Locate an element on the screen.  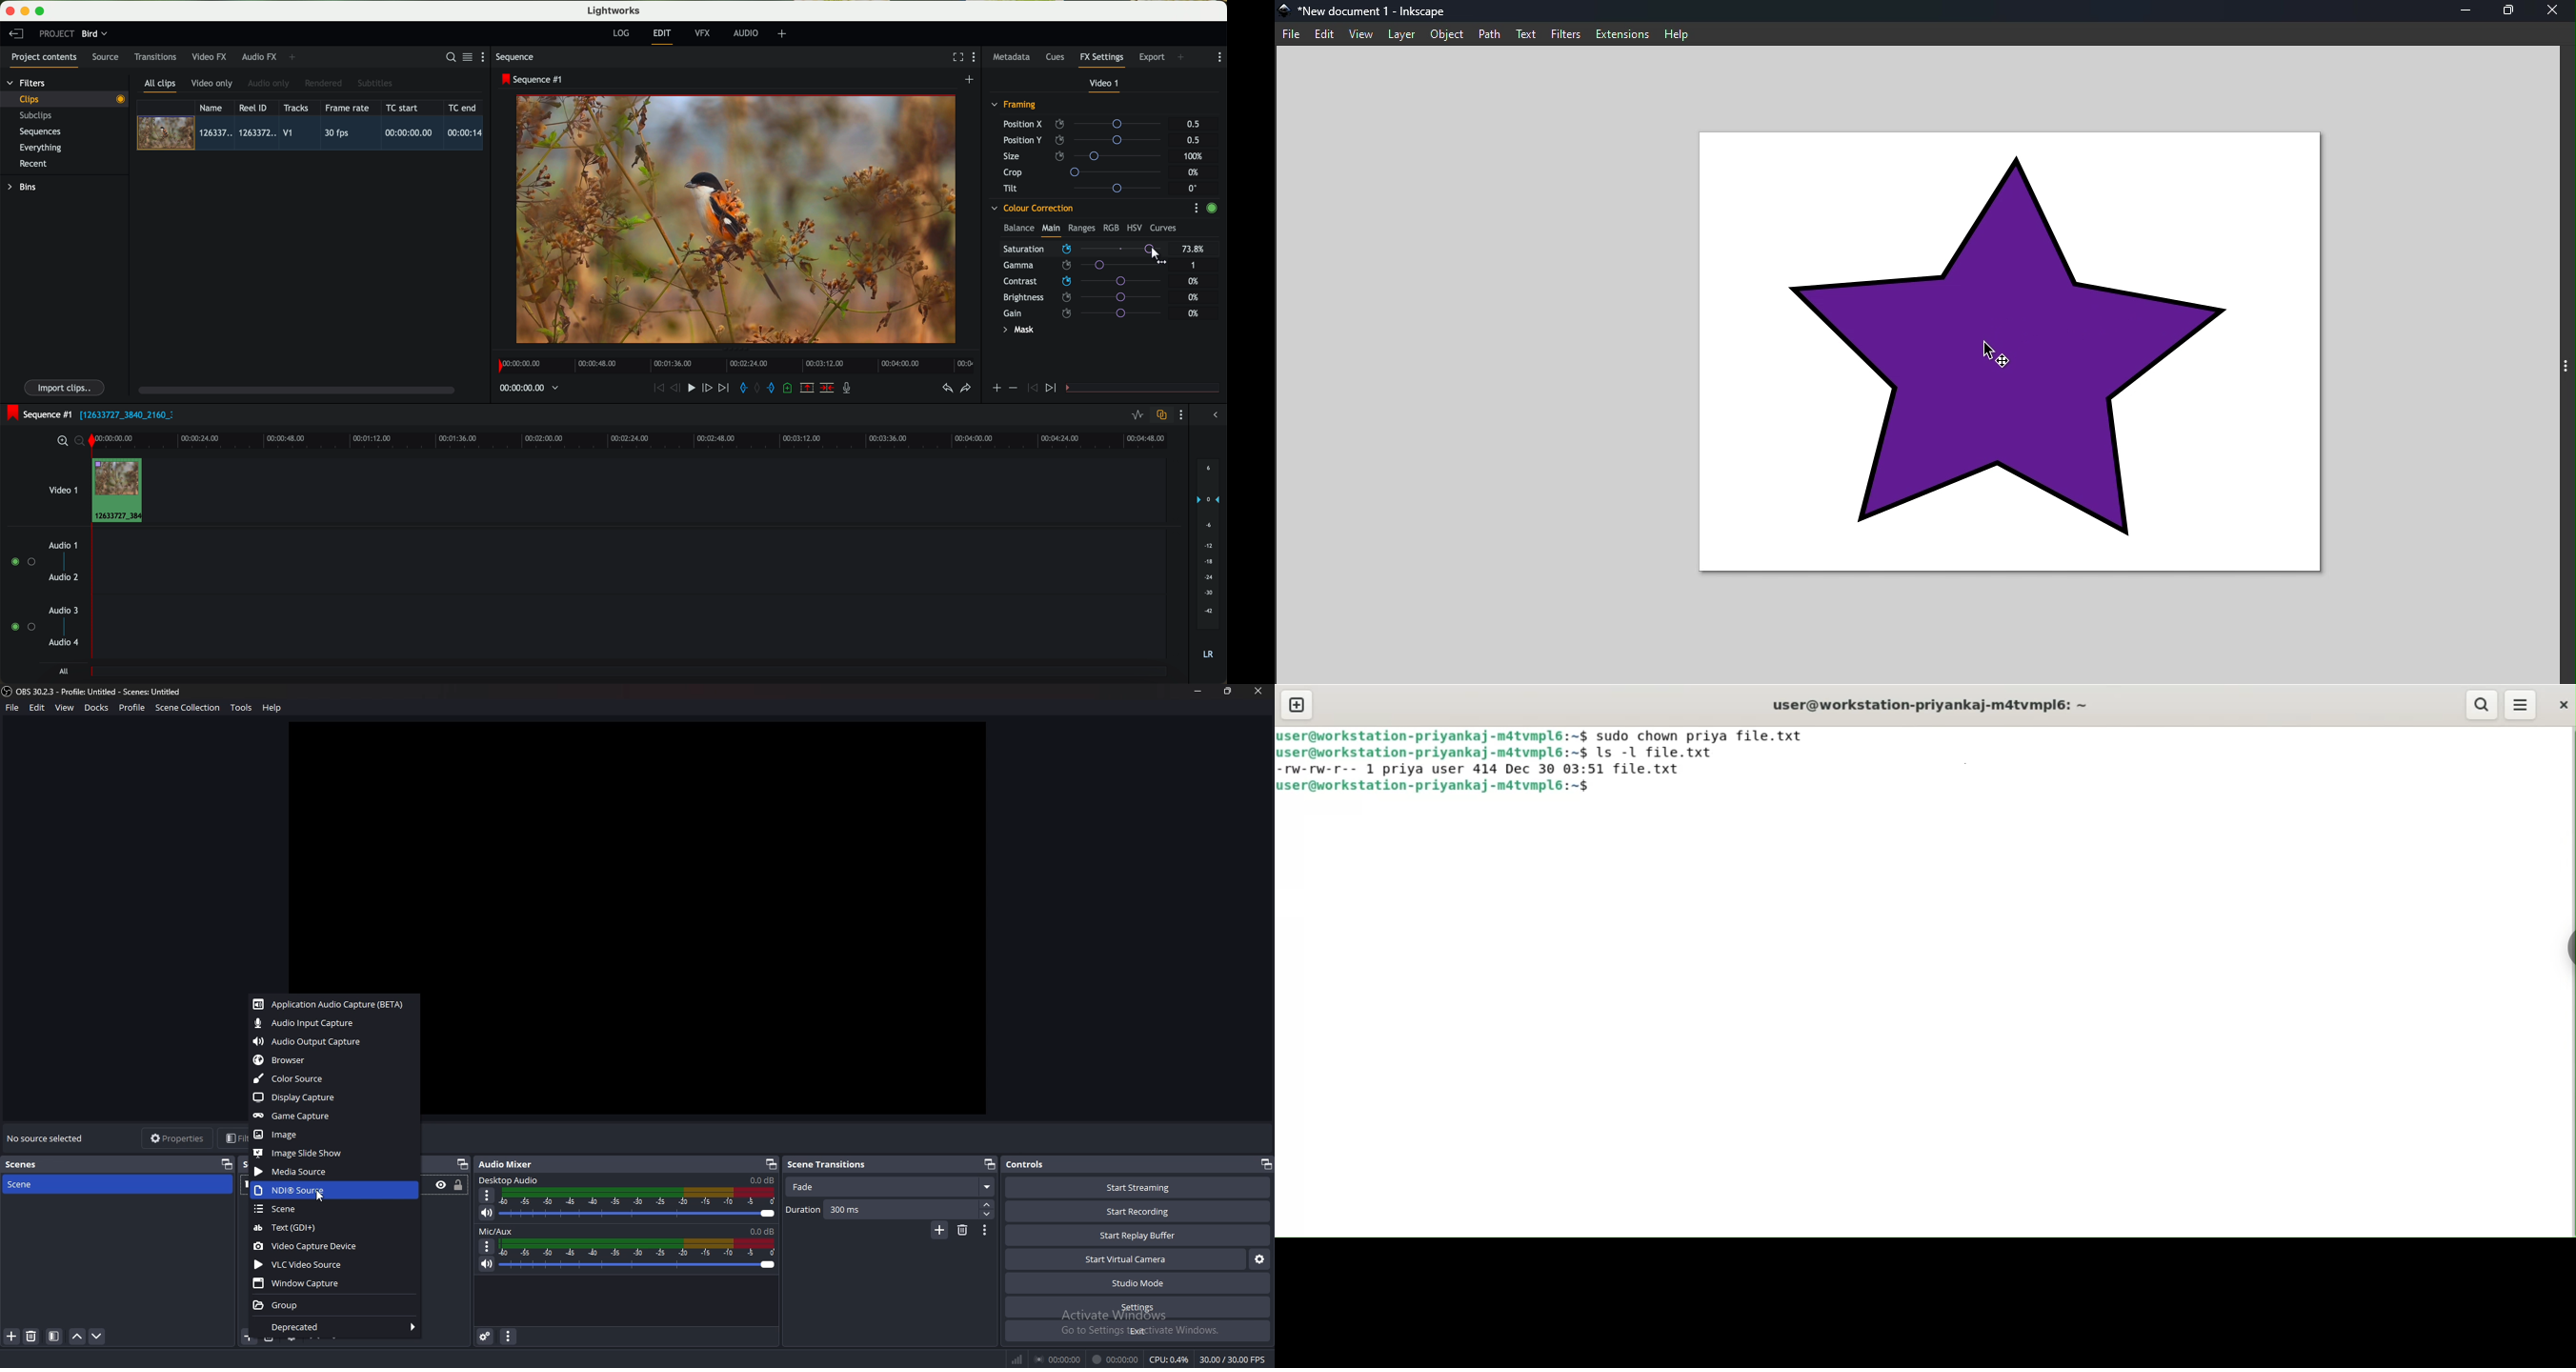
window capture is located at coordinates (334, 1282).